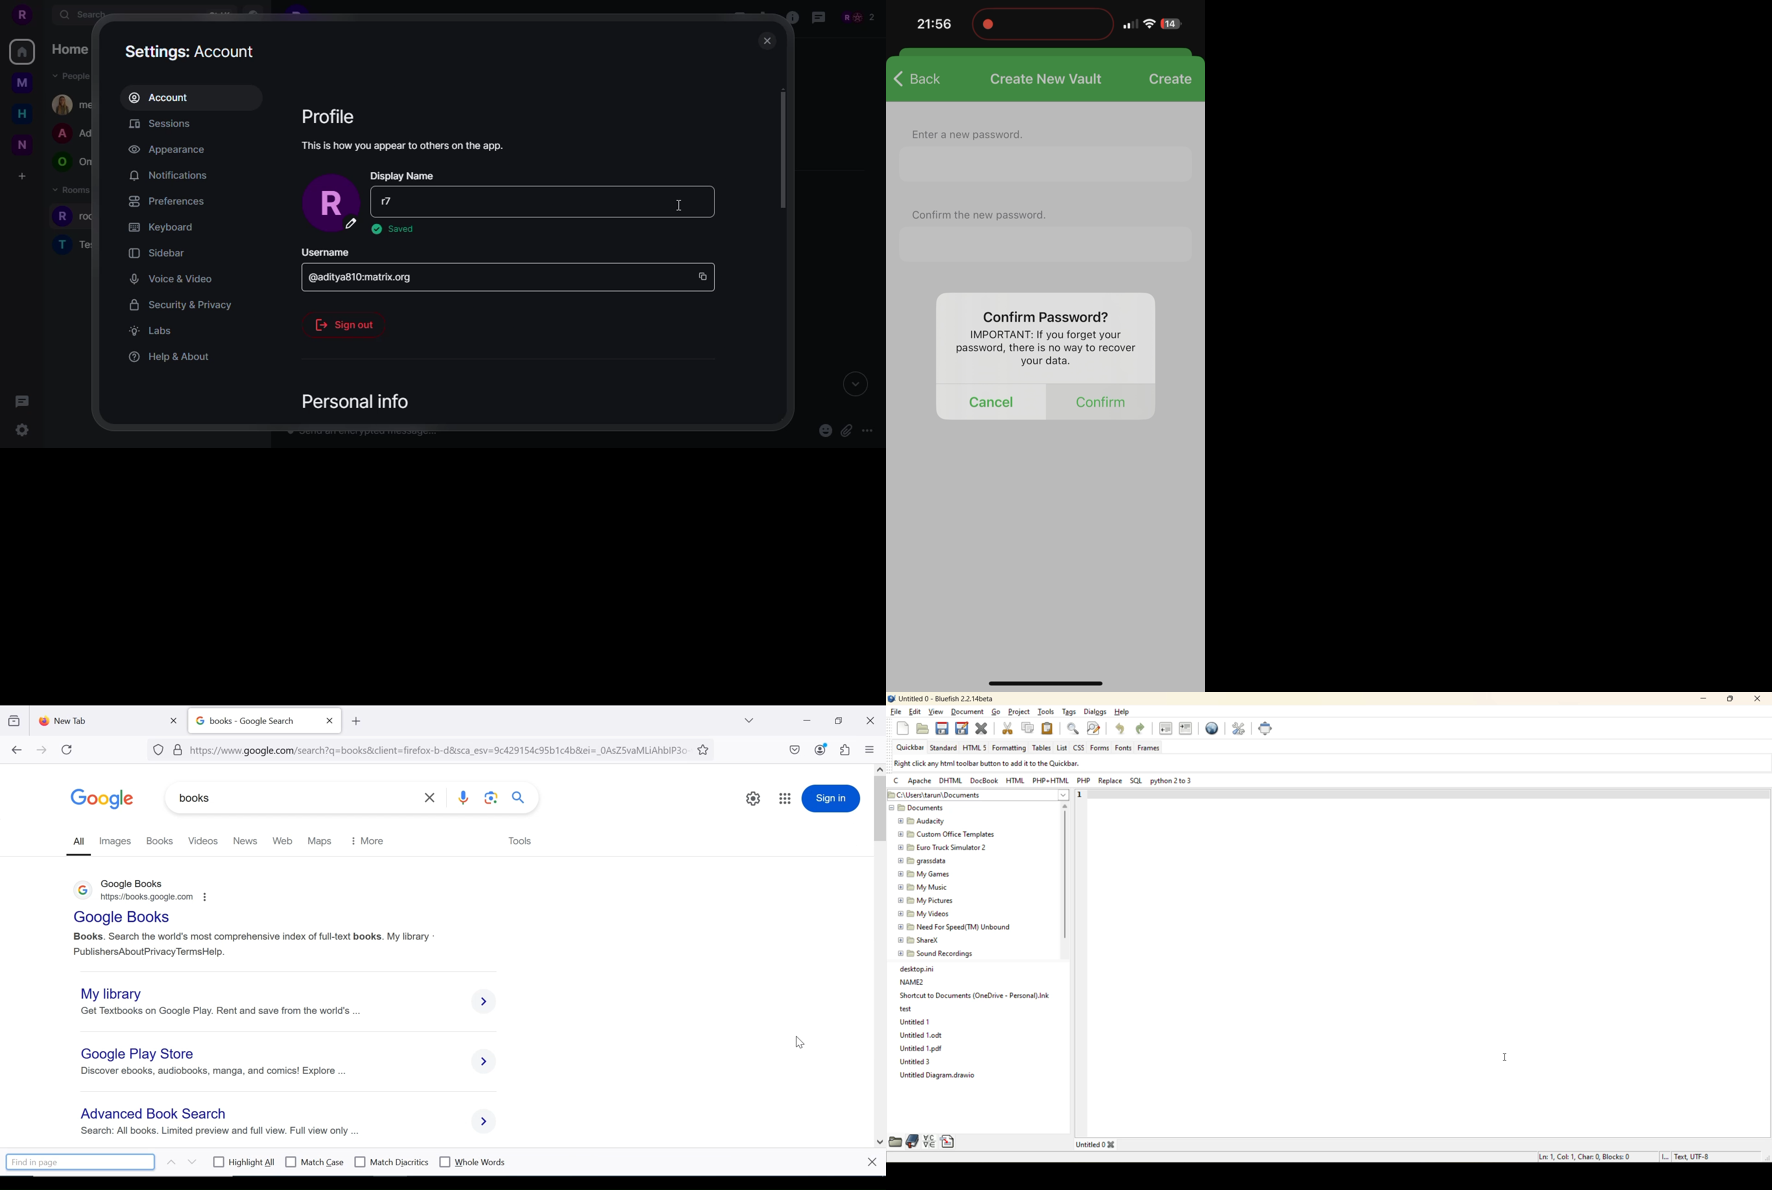  I want to click on threads, so click(819, 18).